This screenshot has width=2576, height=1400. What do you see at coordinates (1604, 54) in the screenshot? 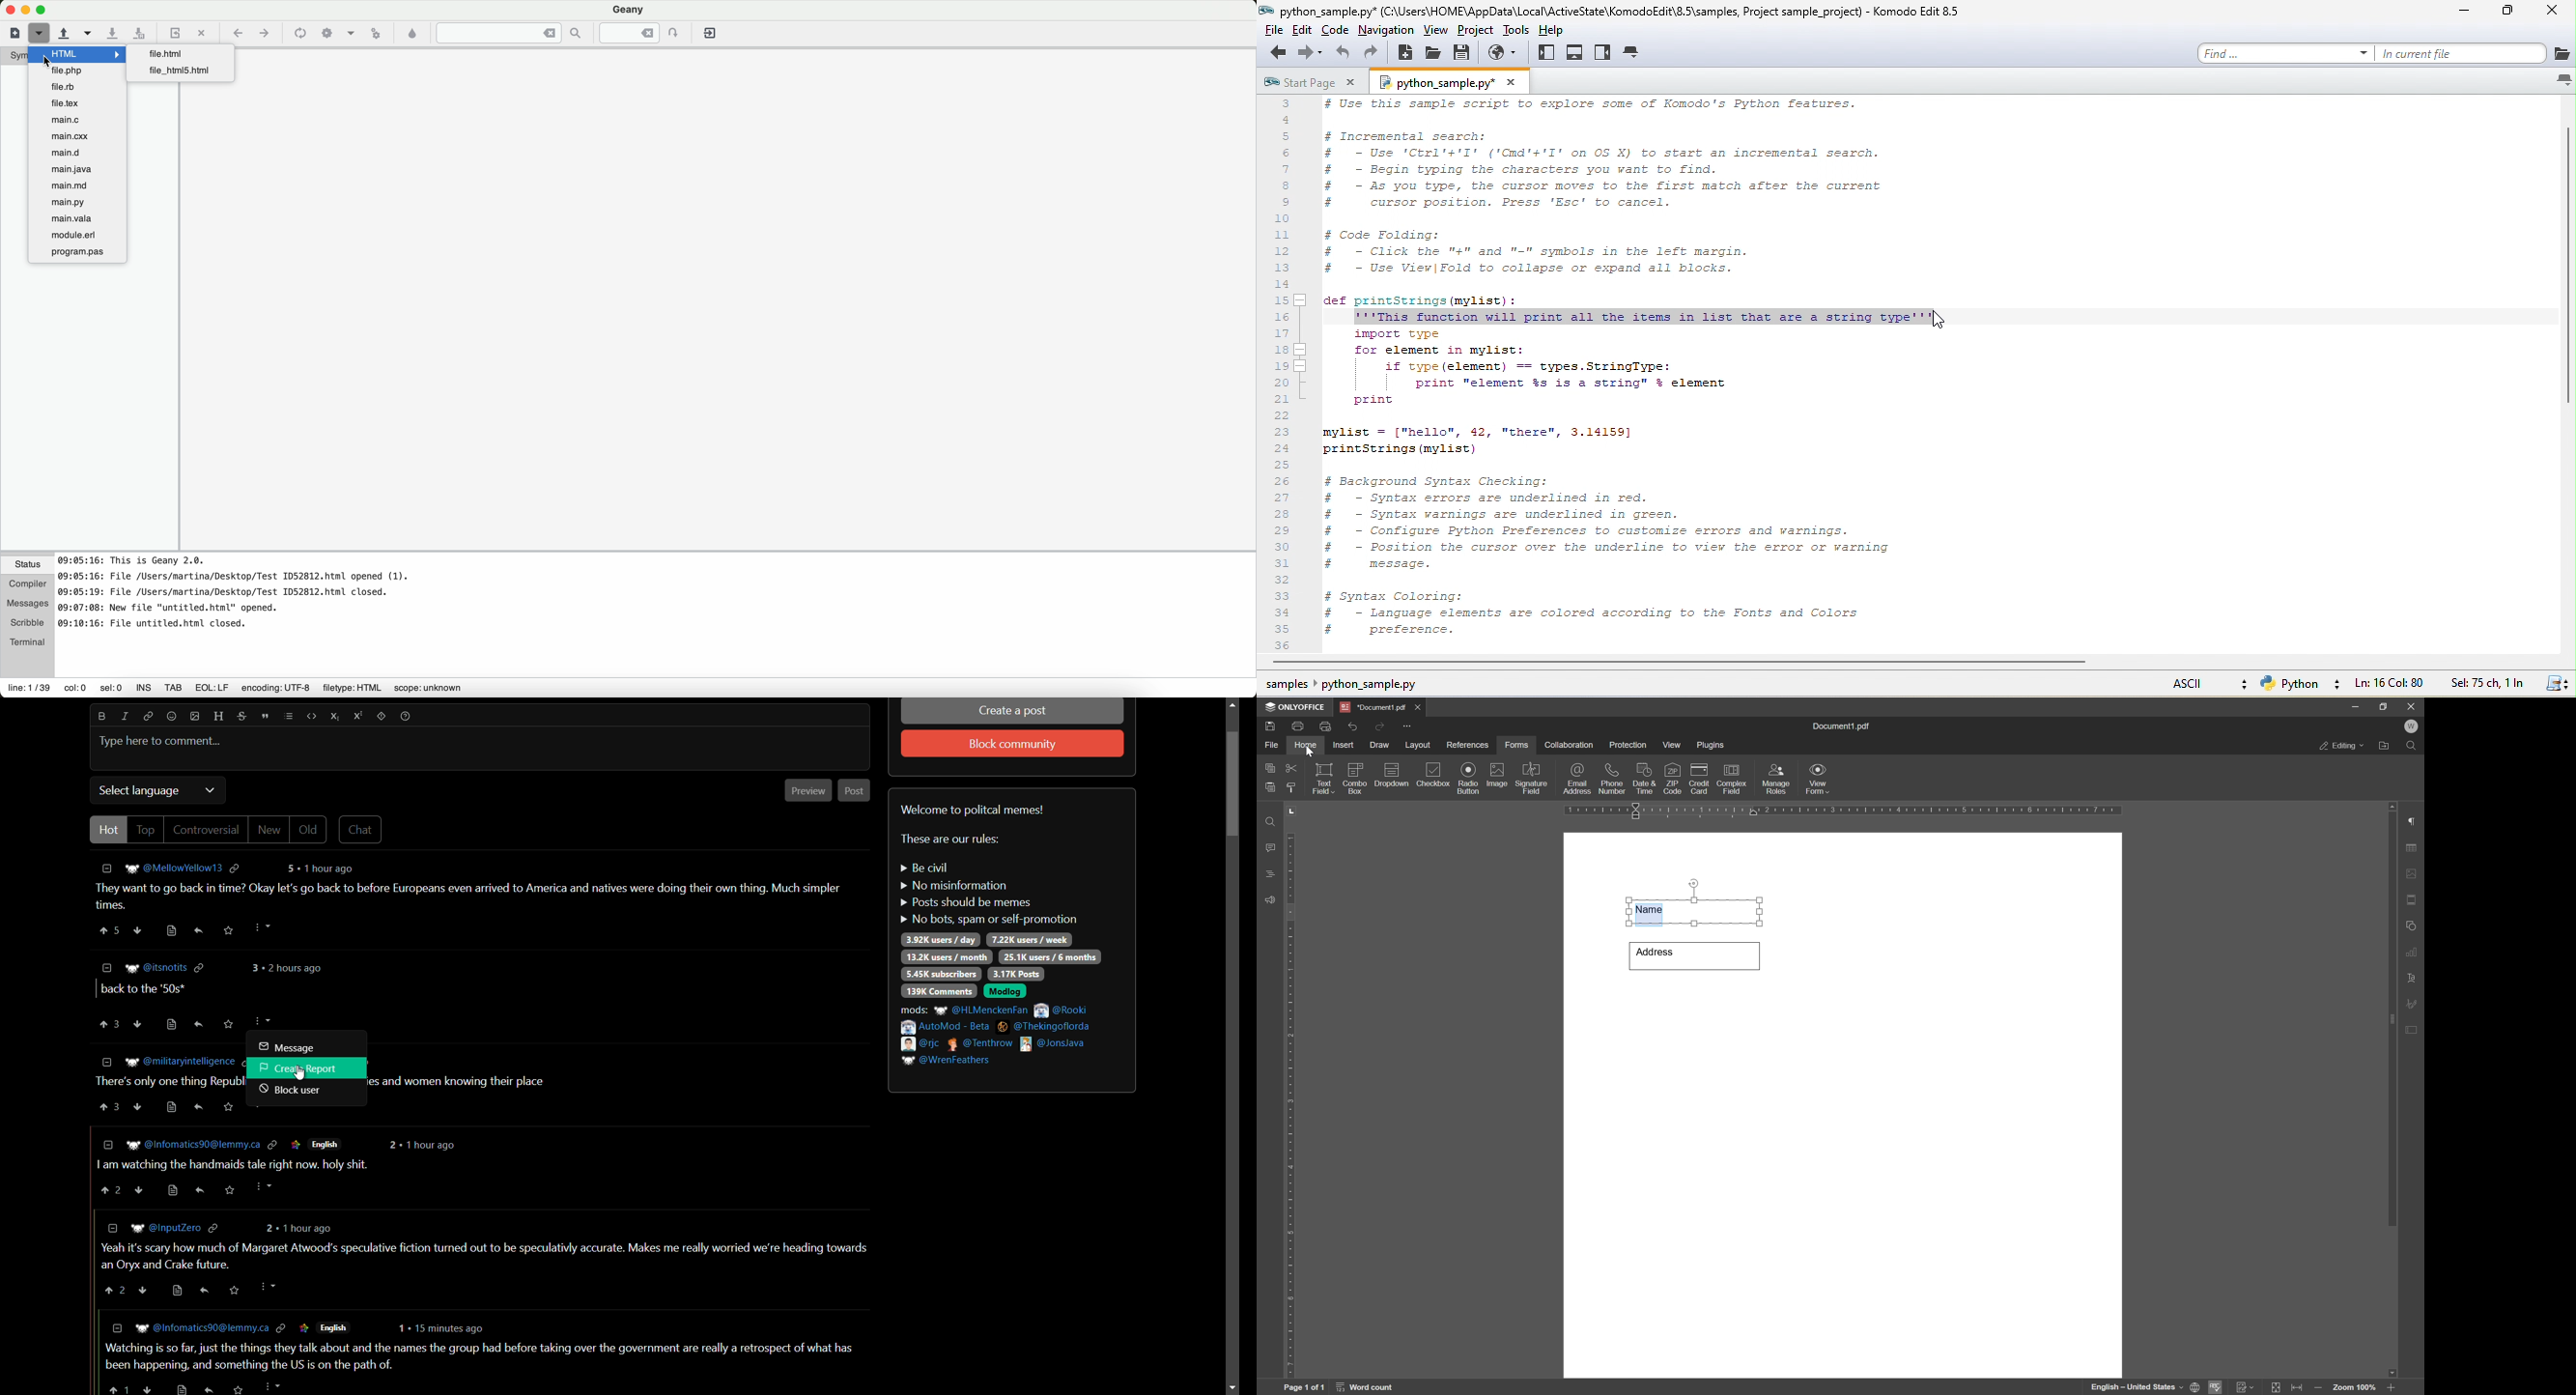
I see `right pane` at bounding box center [1604, 54].